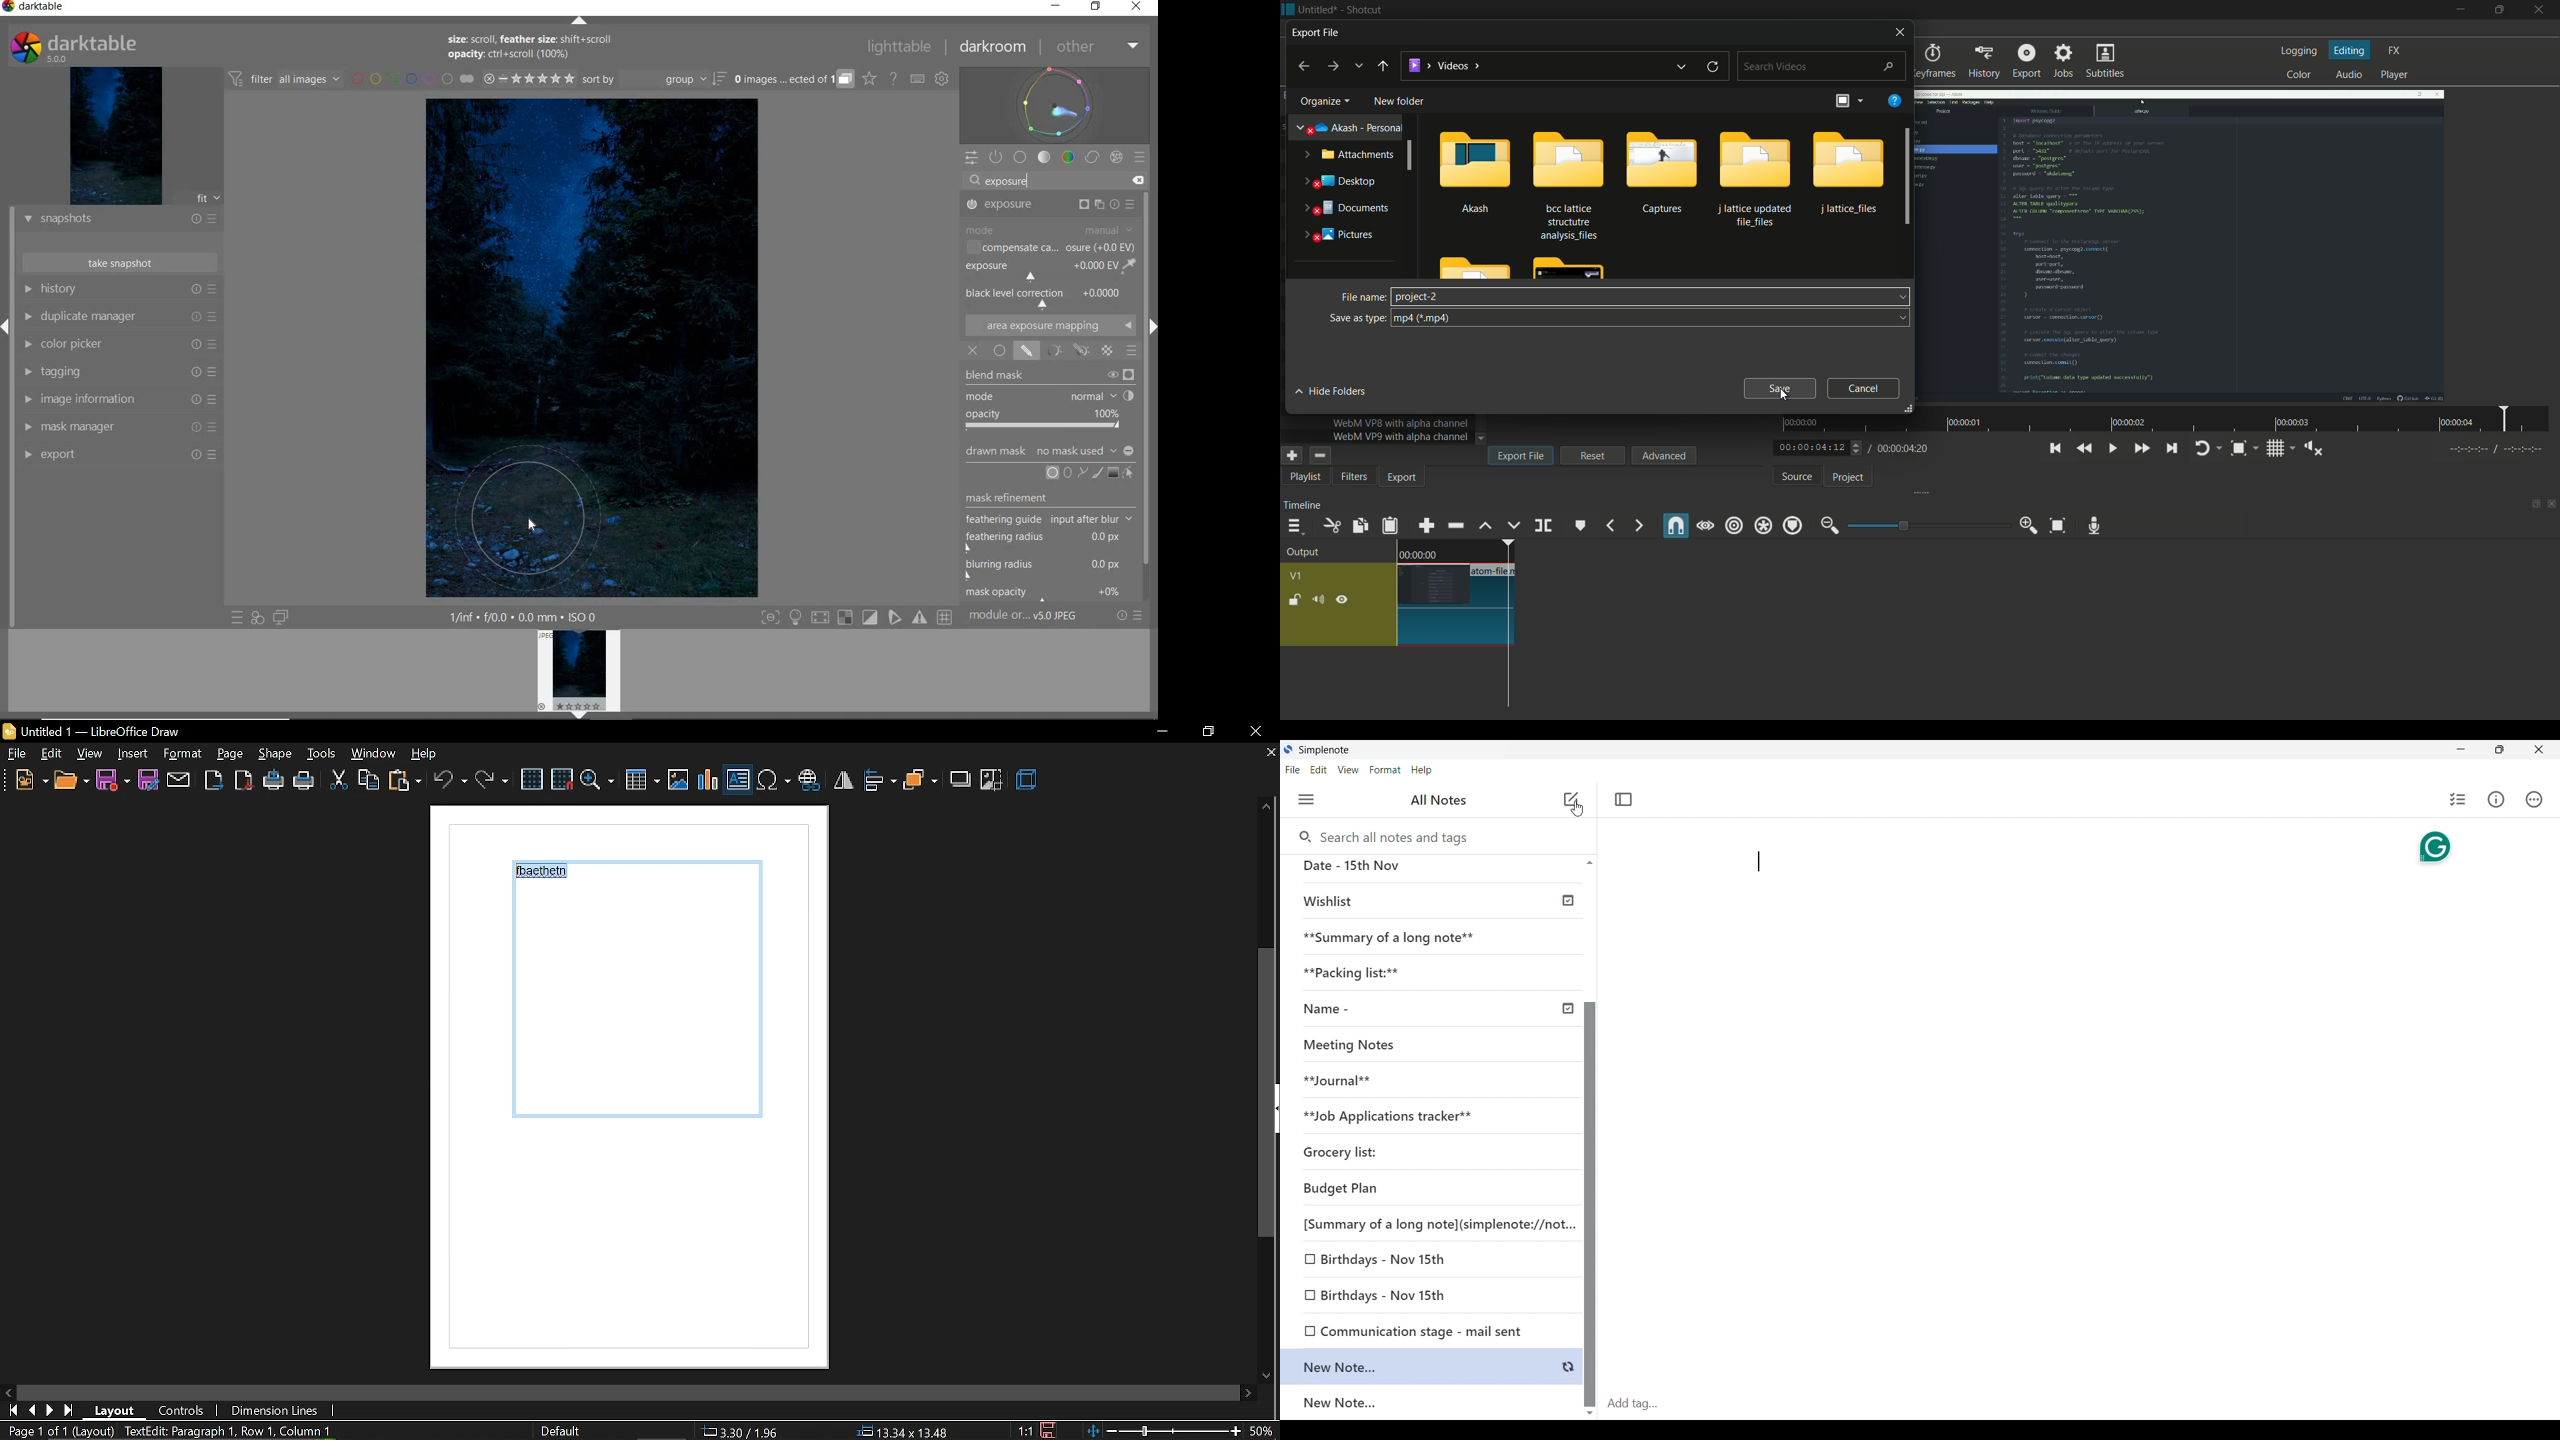 This screenshot has height=1456, width=2576. Describe the element at coordinates (894, 79) in the screenshot. I see `HELP ONLINE` at that location.